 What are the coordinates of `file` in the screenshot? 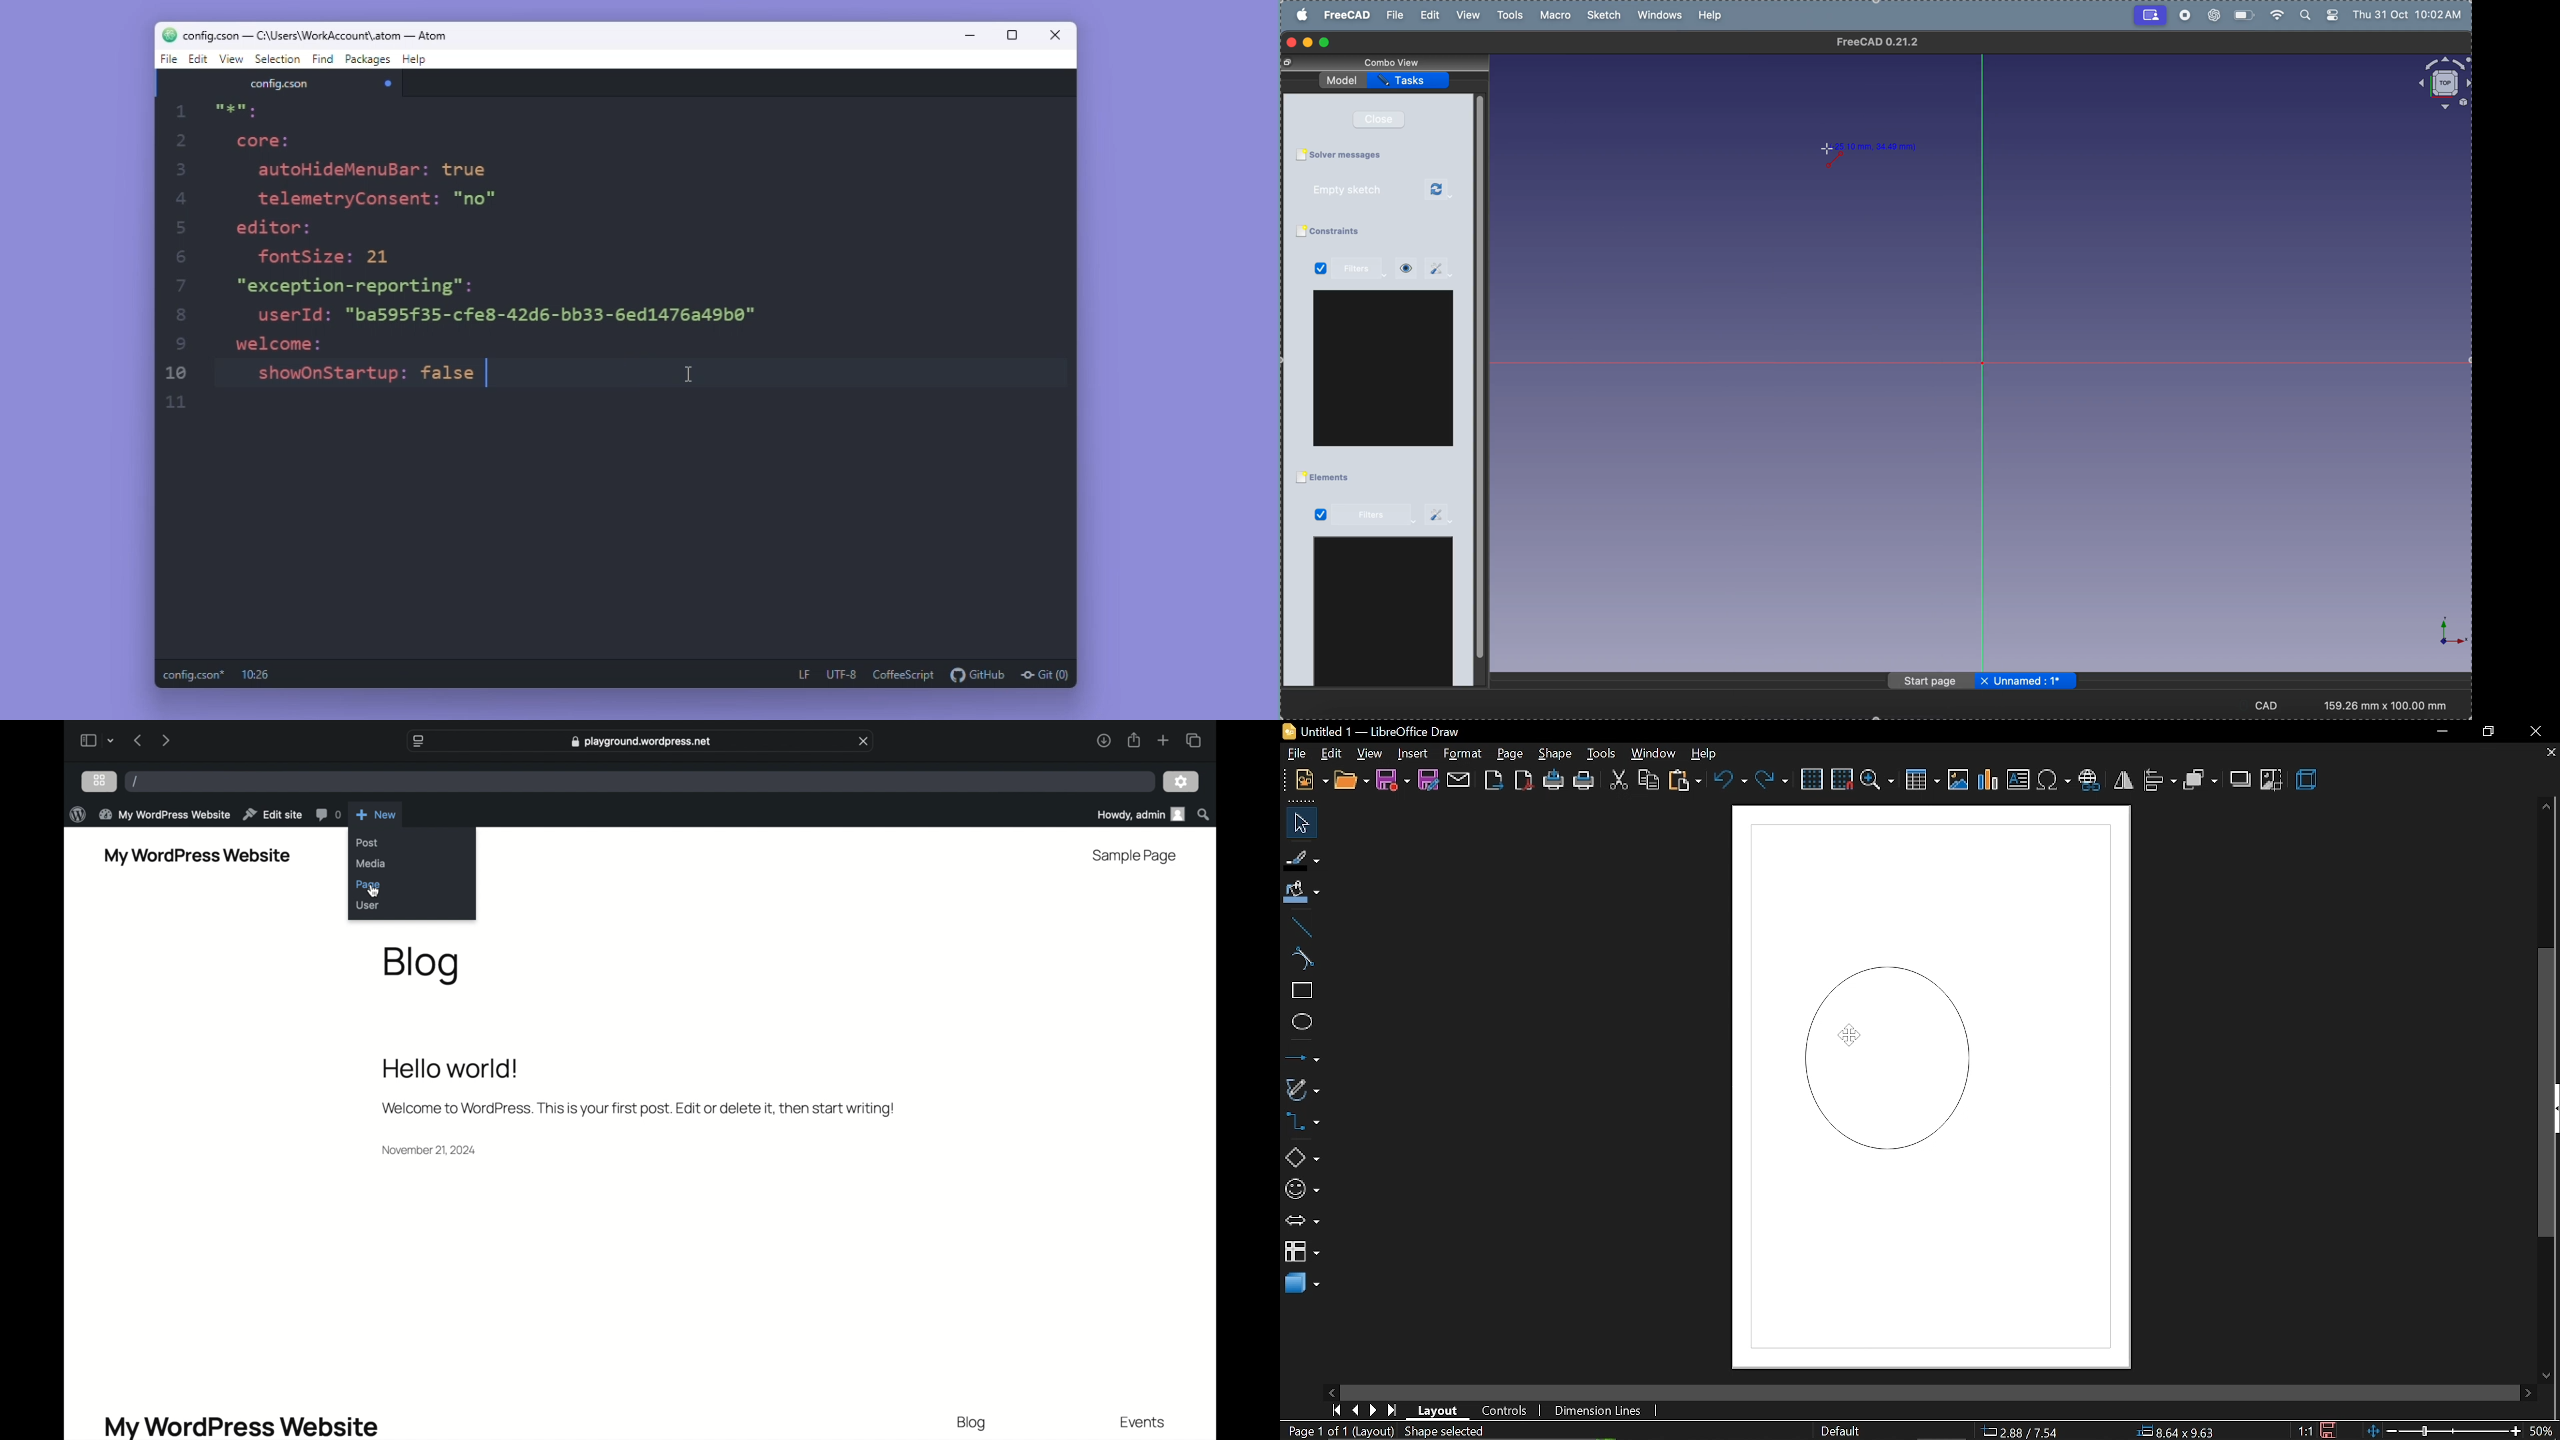 It's located at (1295, 754).